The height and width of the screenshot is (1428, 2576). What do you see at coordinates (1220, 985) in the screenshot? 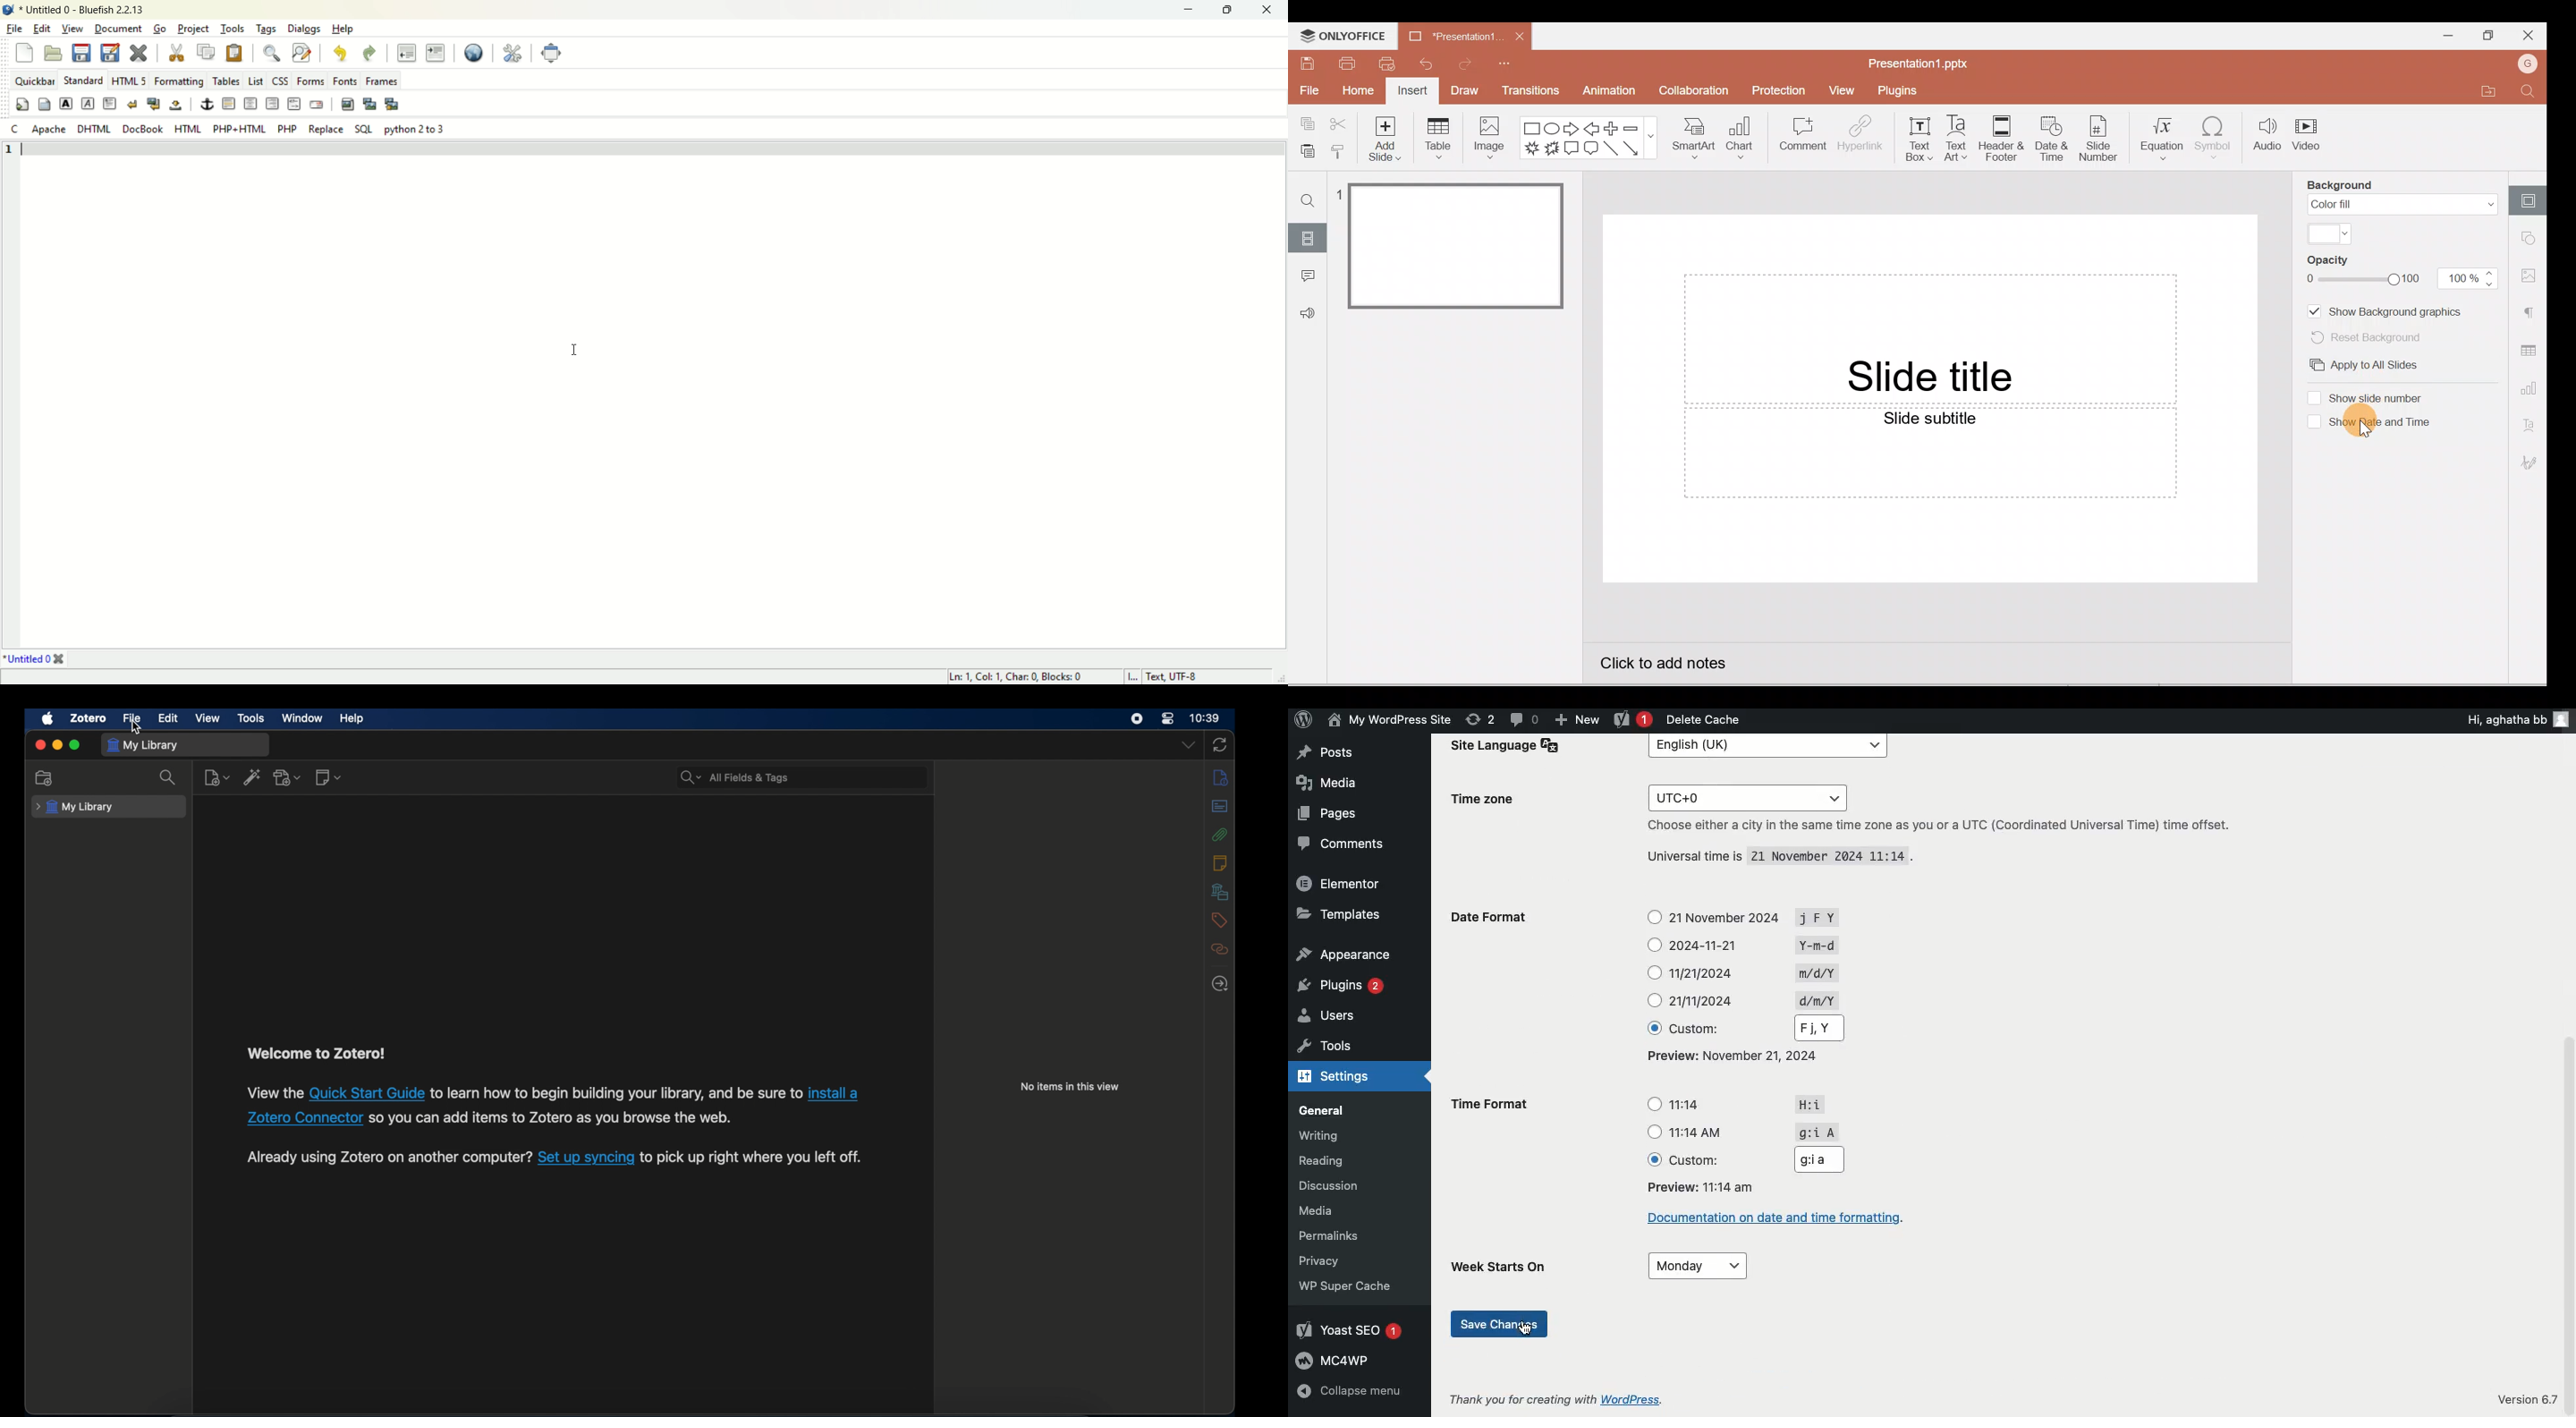
I see `locate` at bounding box center [1220, 985].